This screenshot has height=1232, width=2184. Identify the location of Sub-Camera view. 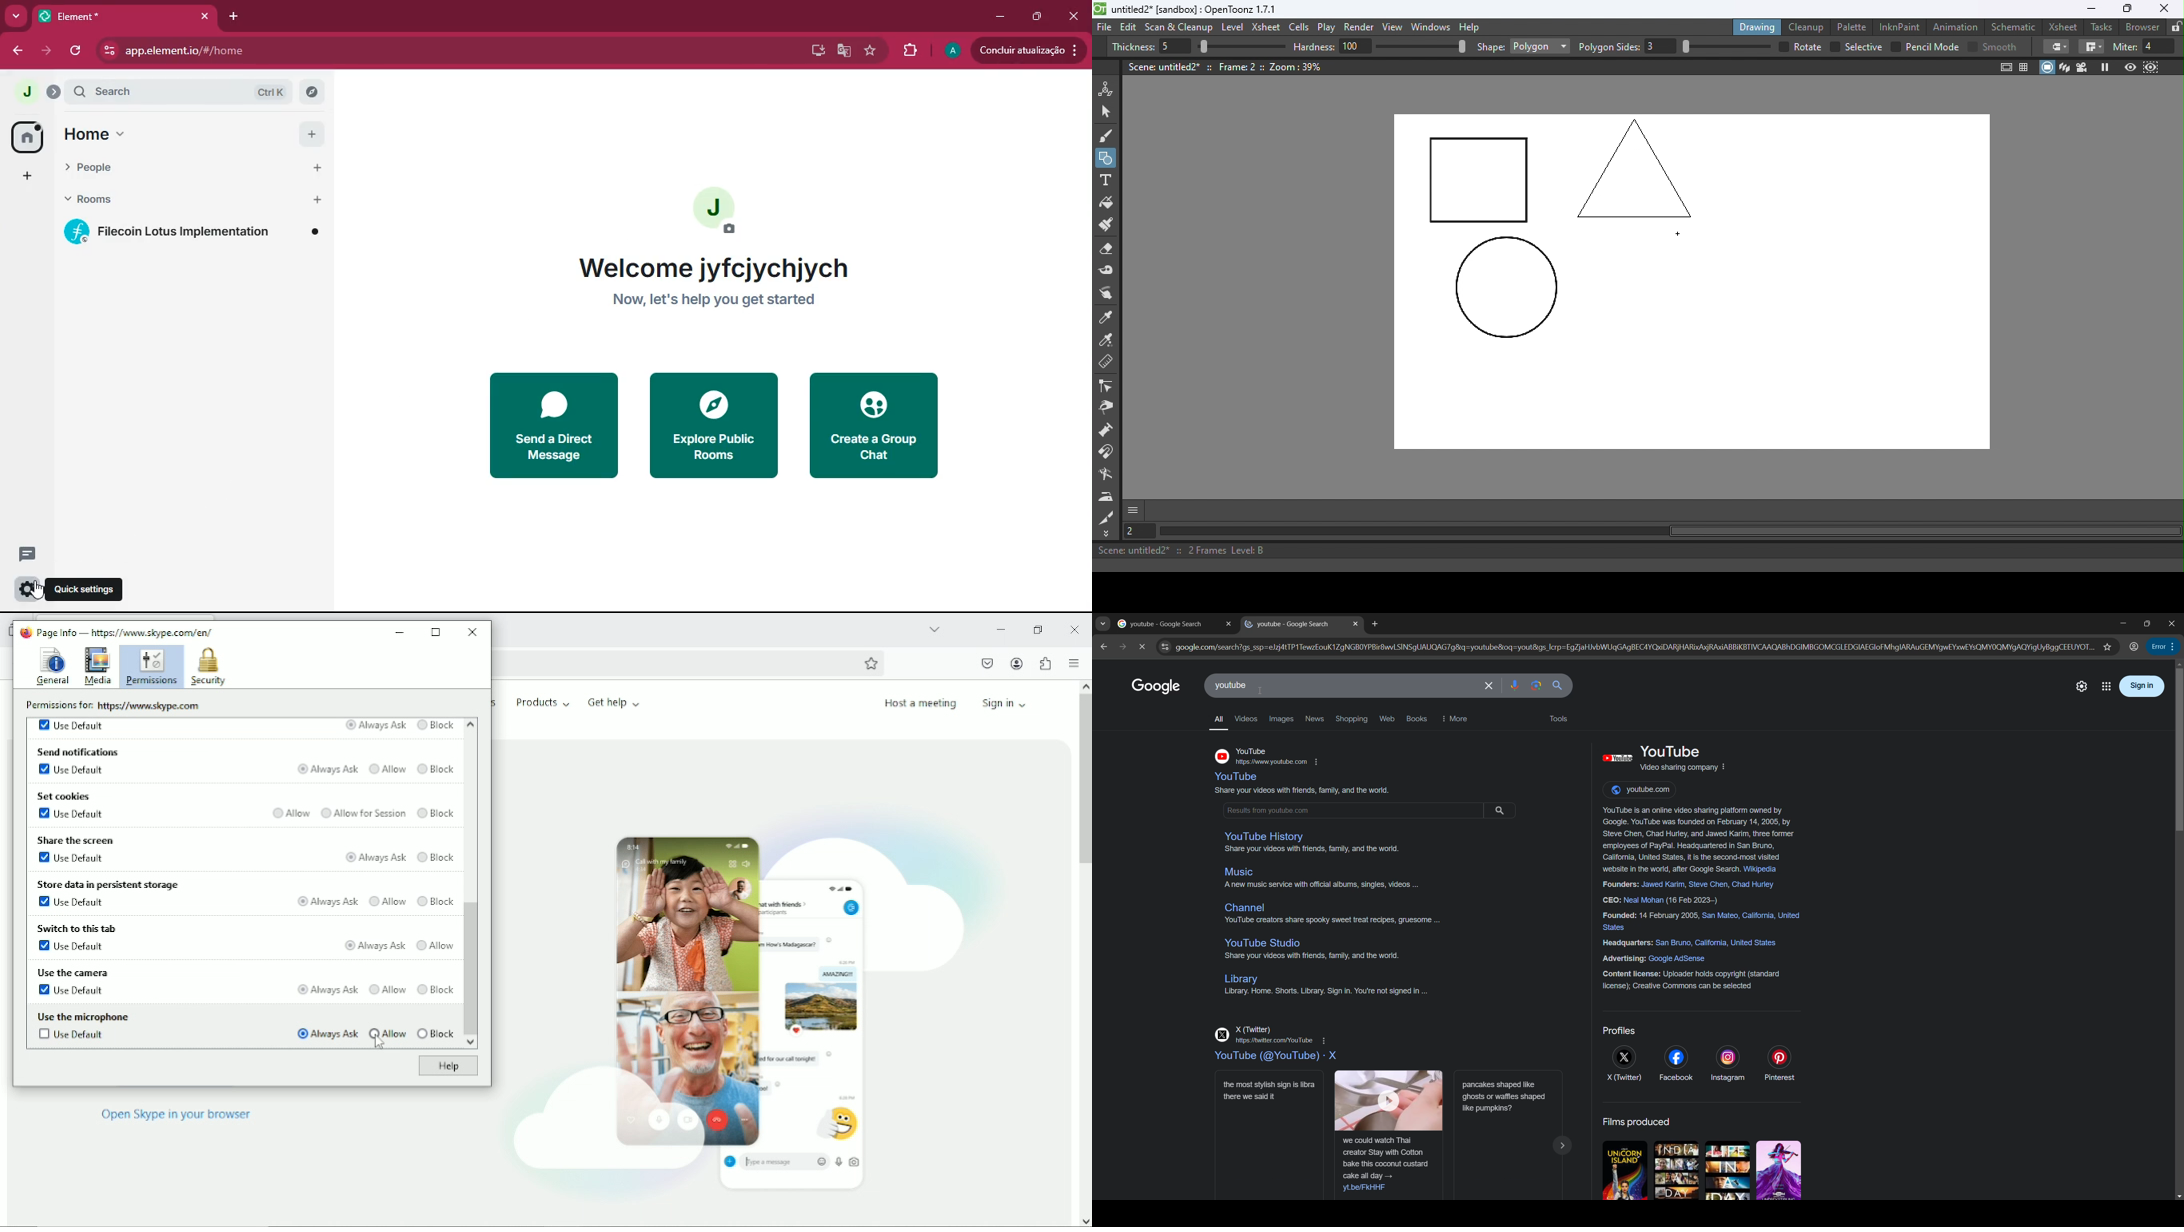
(2152, 67).